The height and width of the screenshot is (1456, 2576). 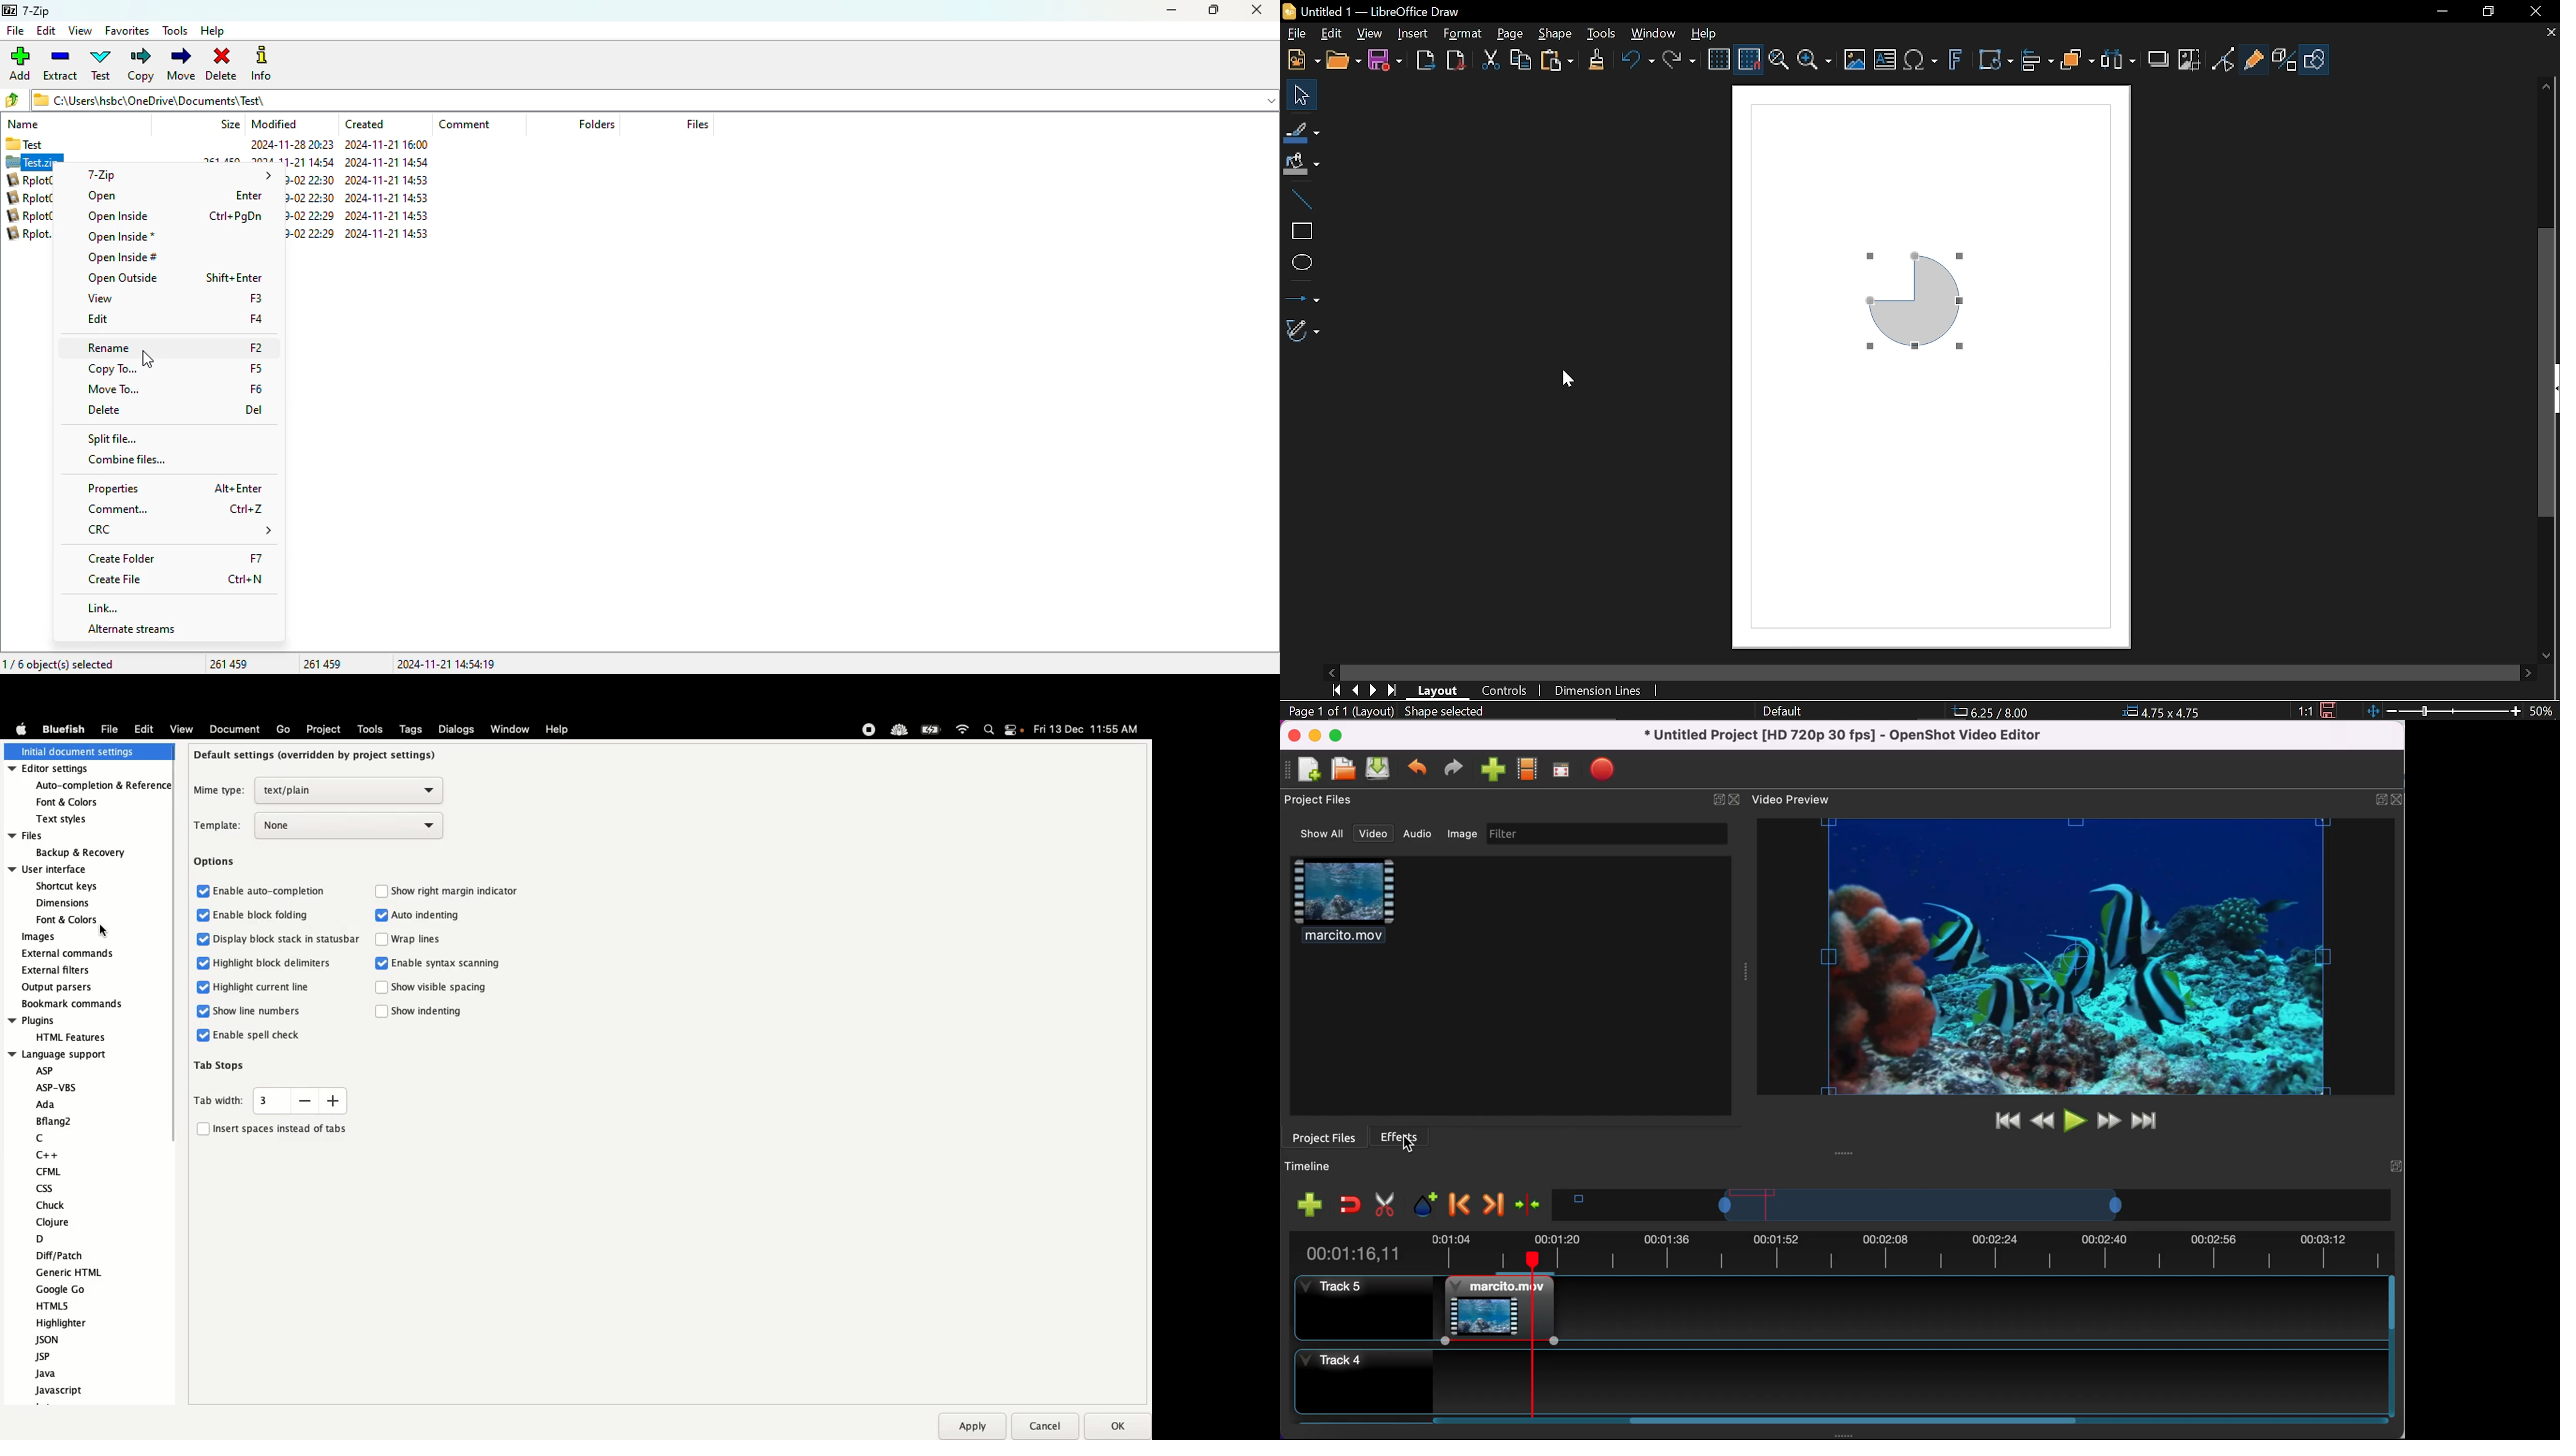 What do you see at coordinates (2189, 60) in the screenshot?
I see `Crop` at bounding box center [2189, 60].